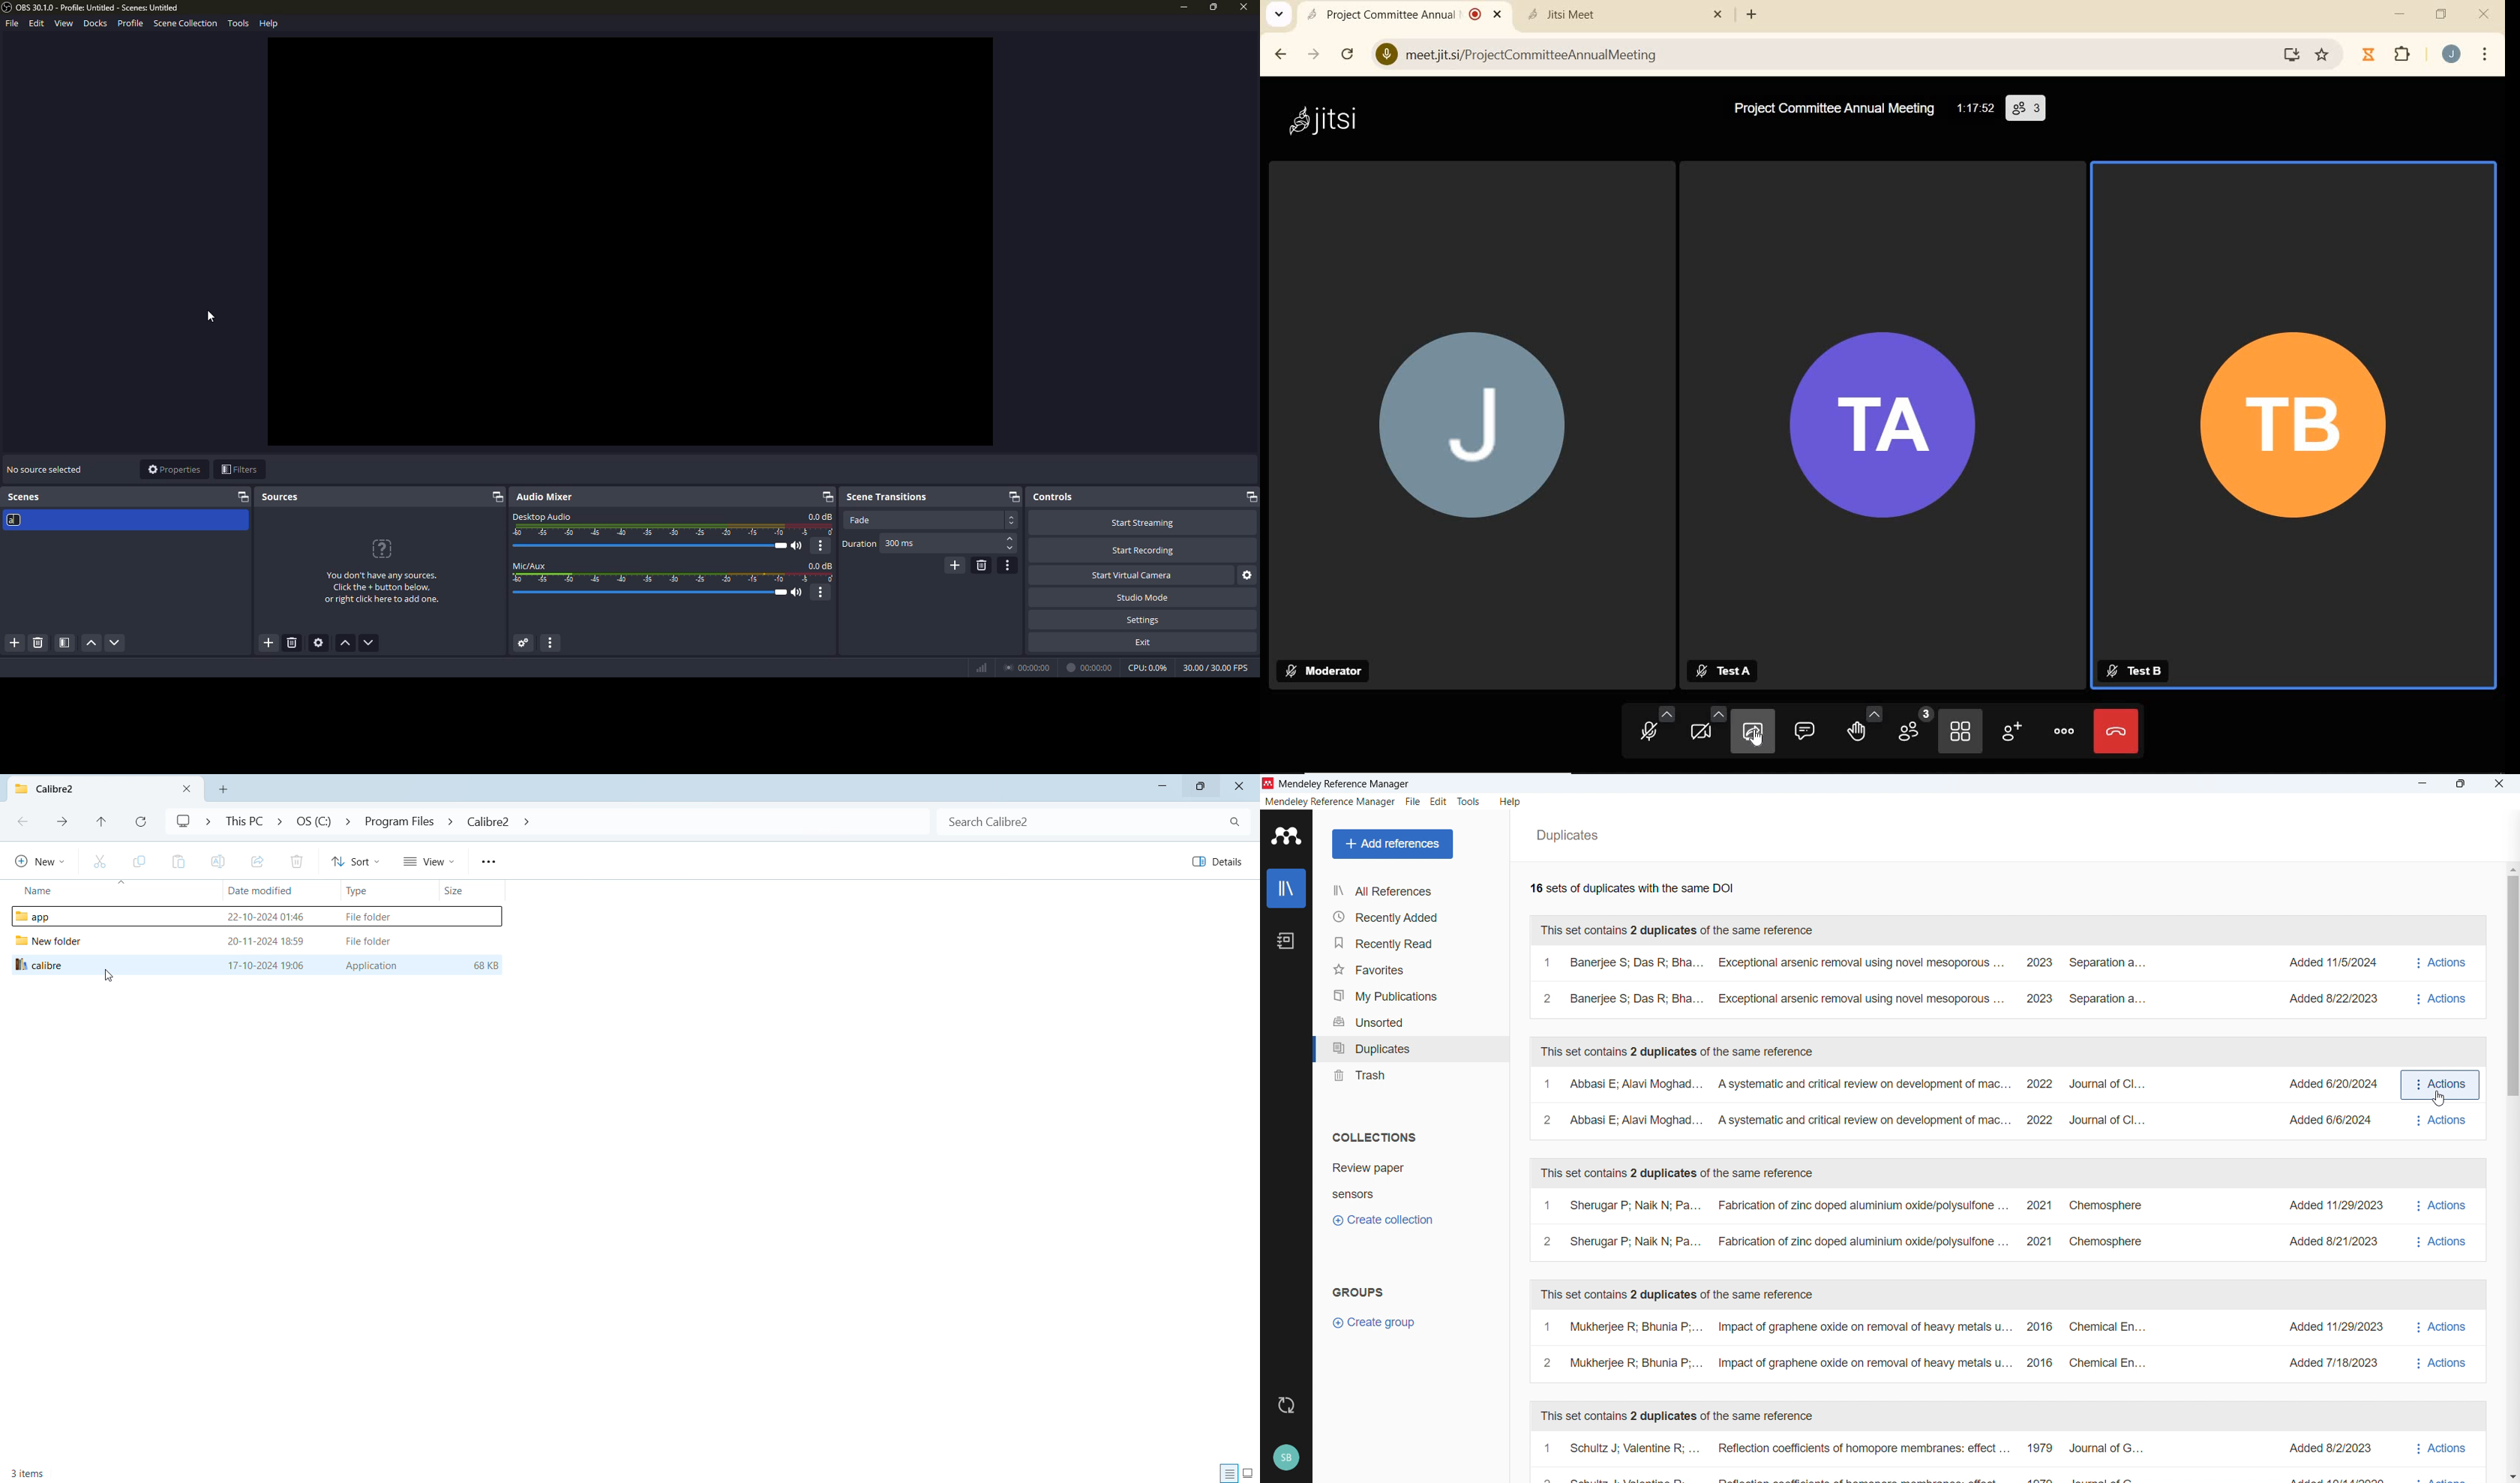 This screenshot has width=2520, height=1484. Describe the element at coordinates (1409, 917) in the screenshot. I see `recently added ` at that location.